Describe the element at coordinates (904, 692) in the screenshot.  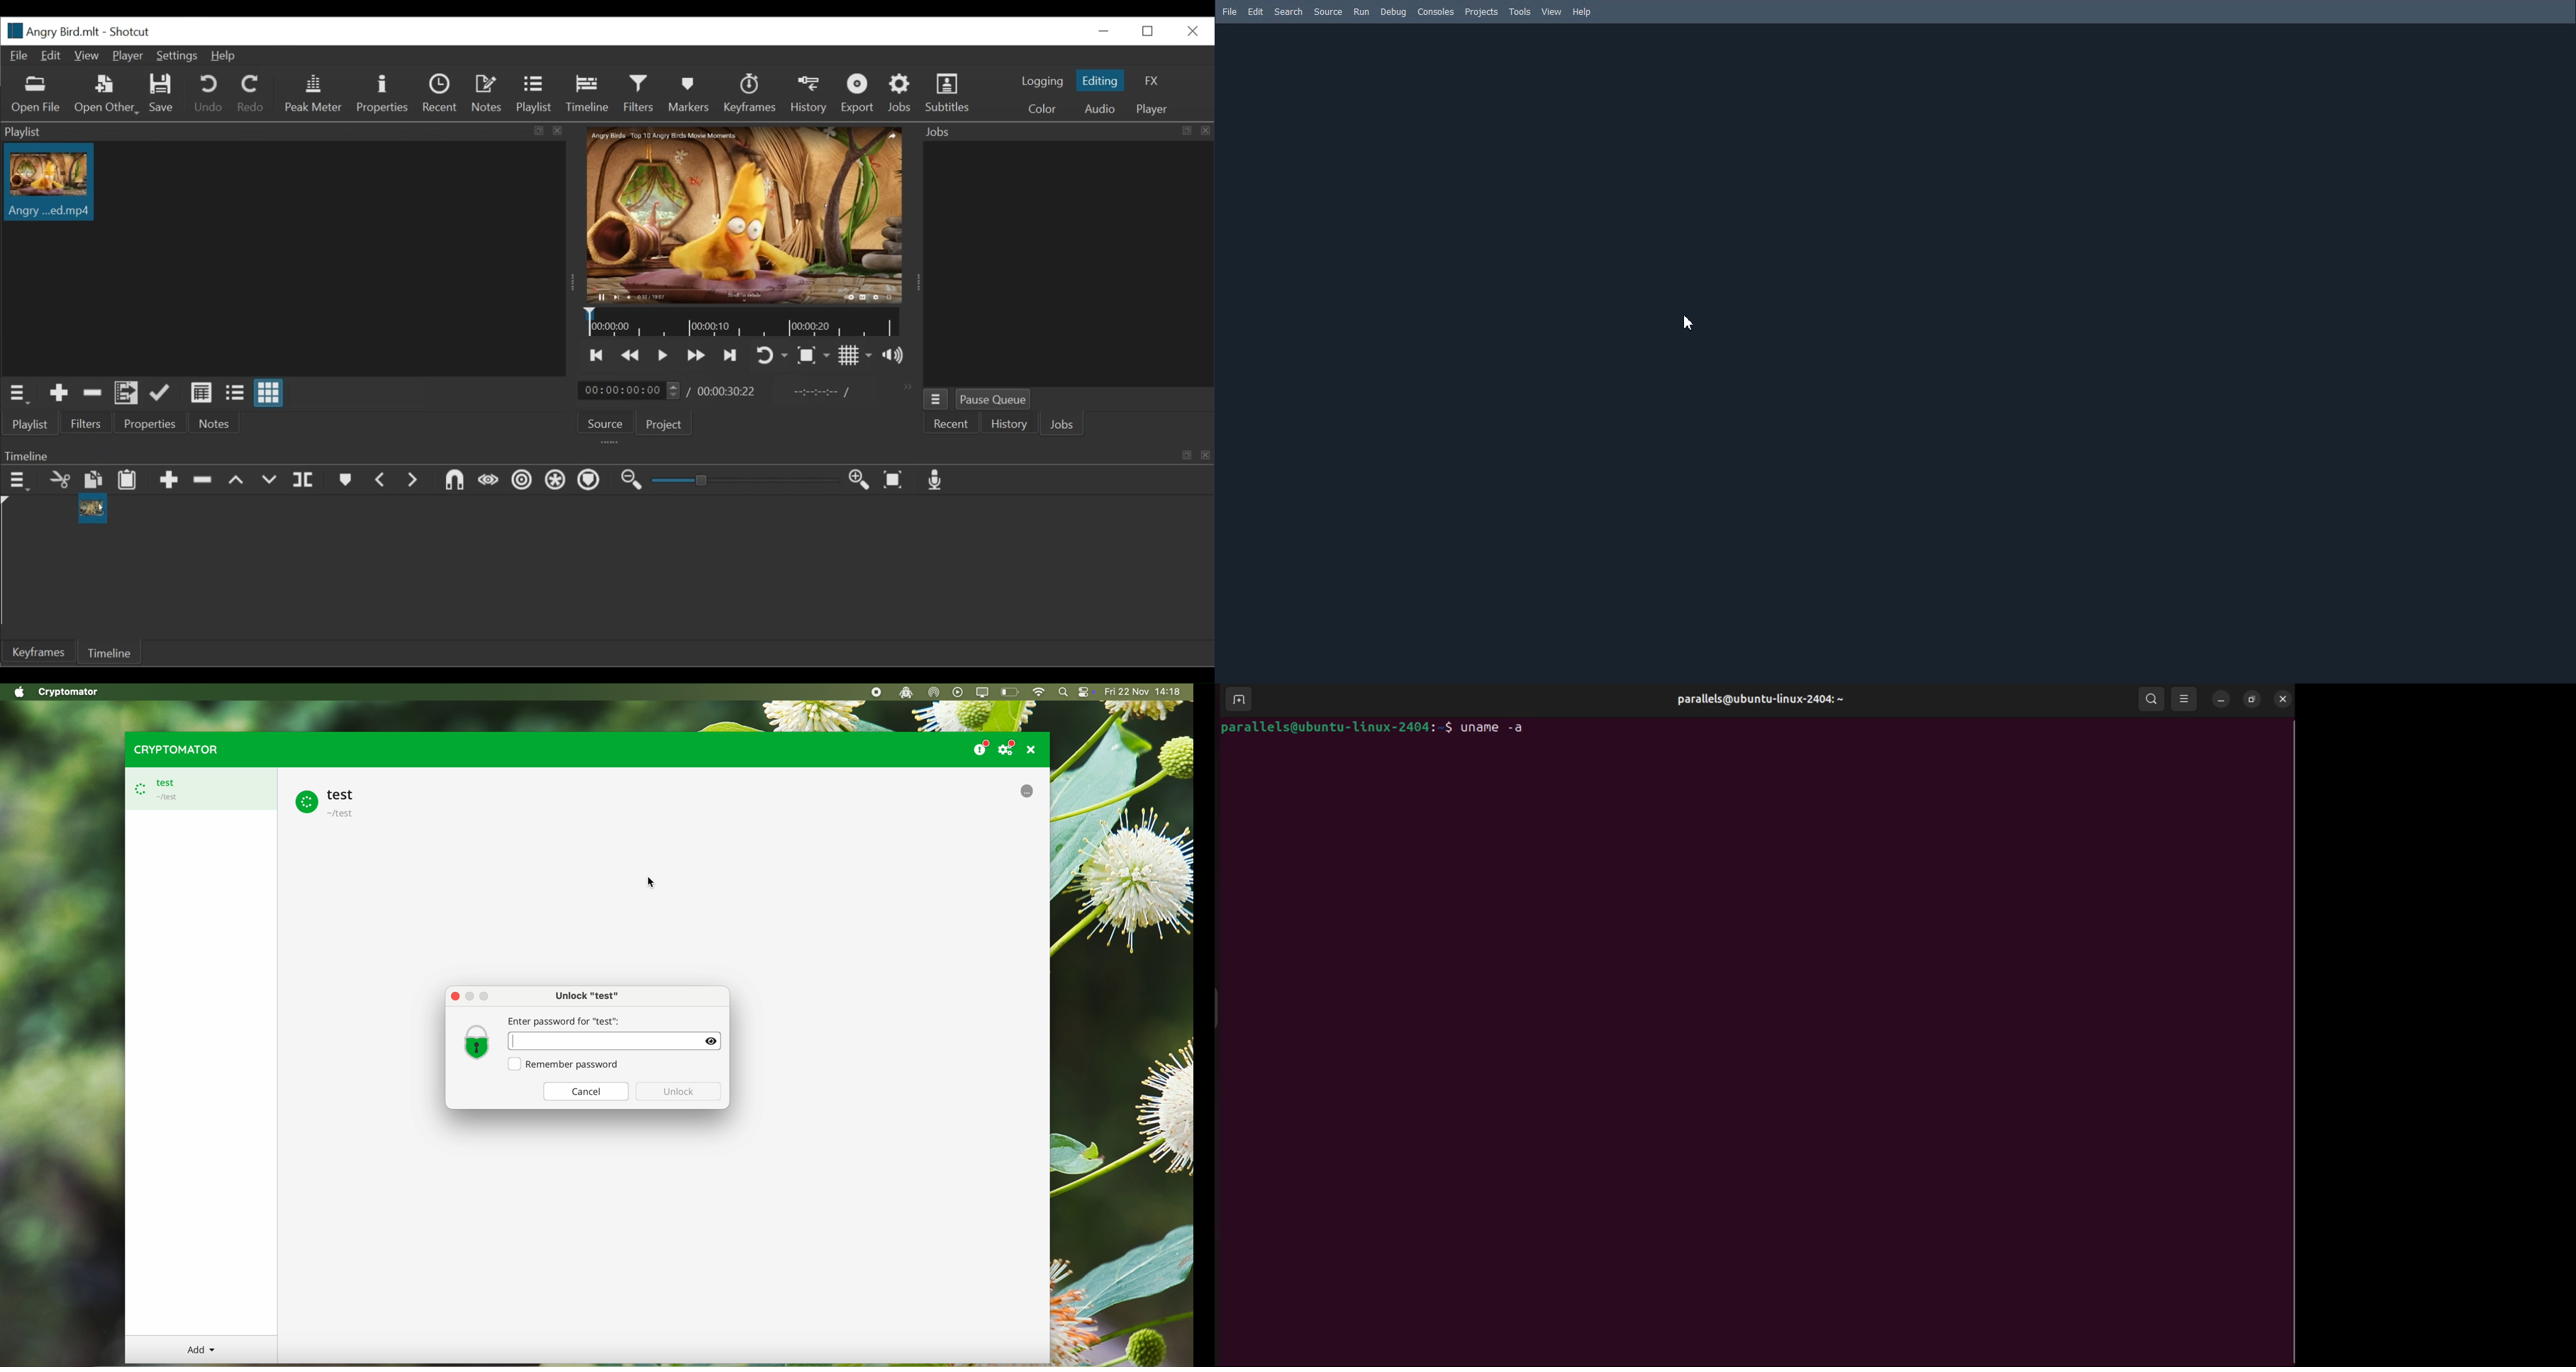
I see `cryptomator open` at that location.